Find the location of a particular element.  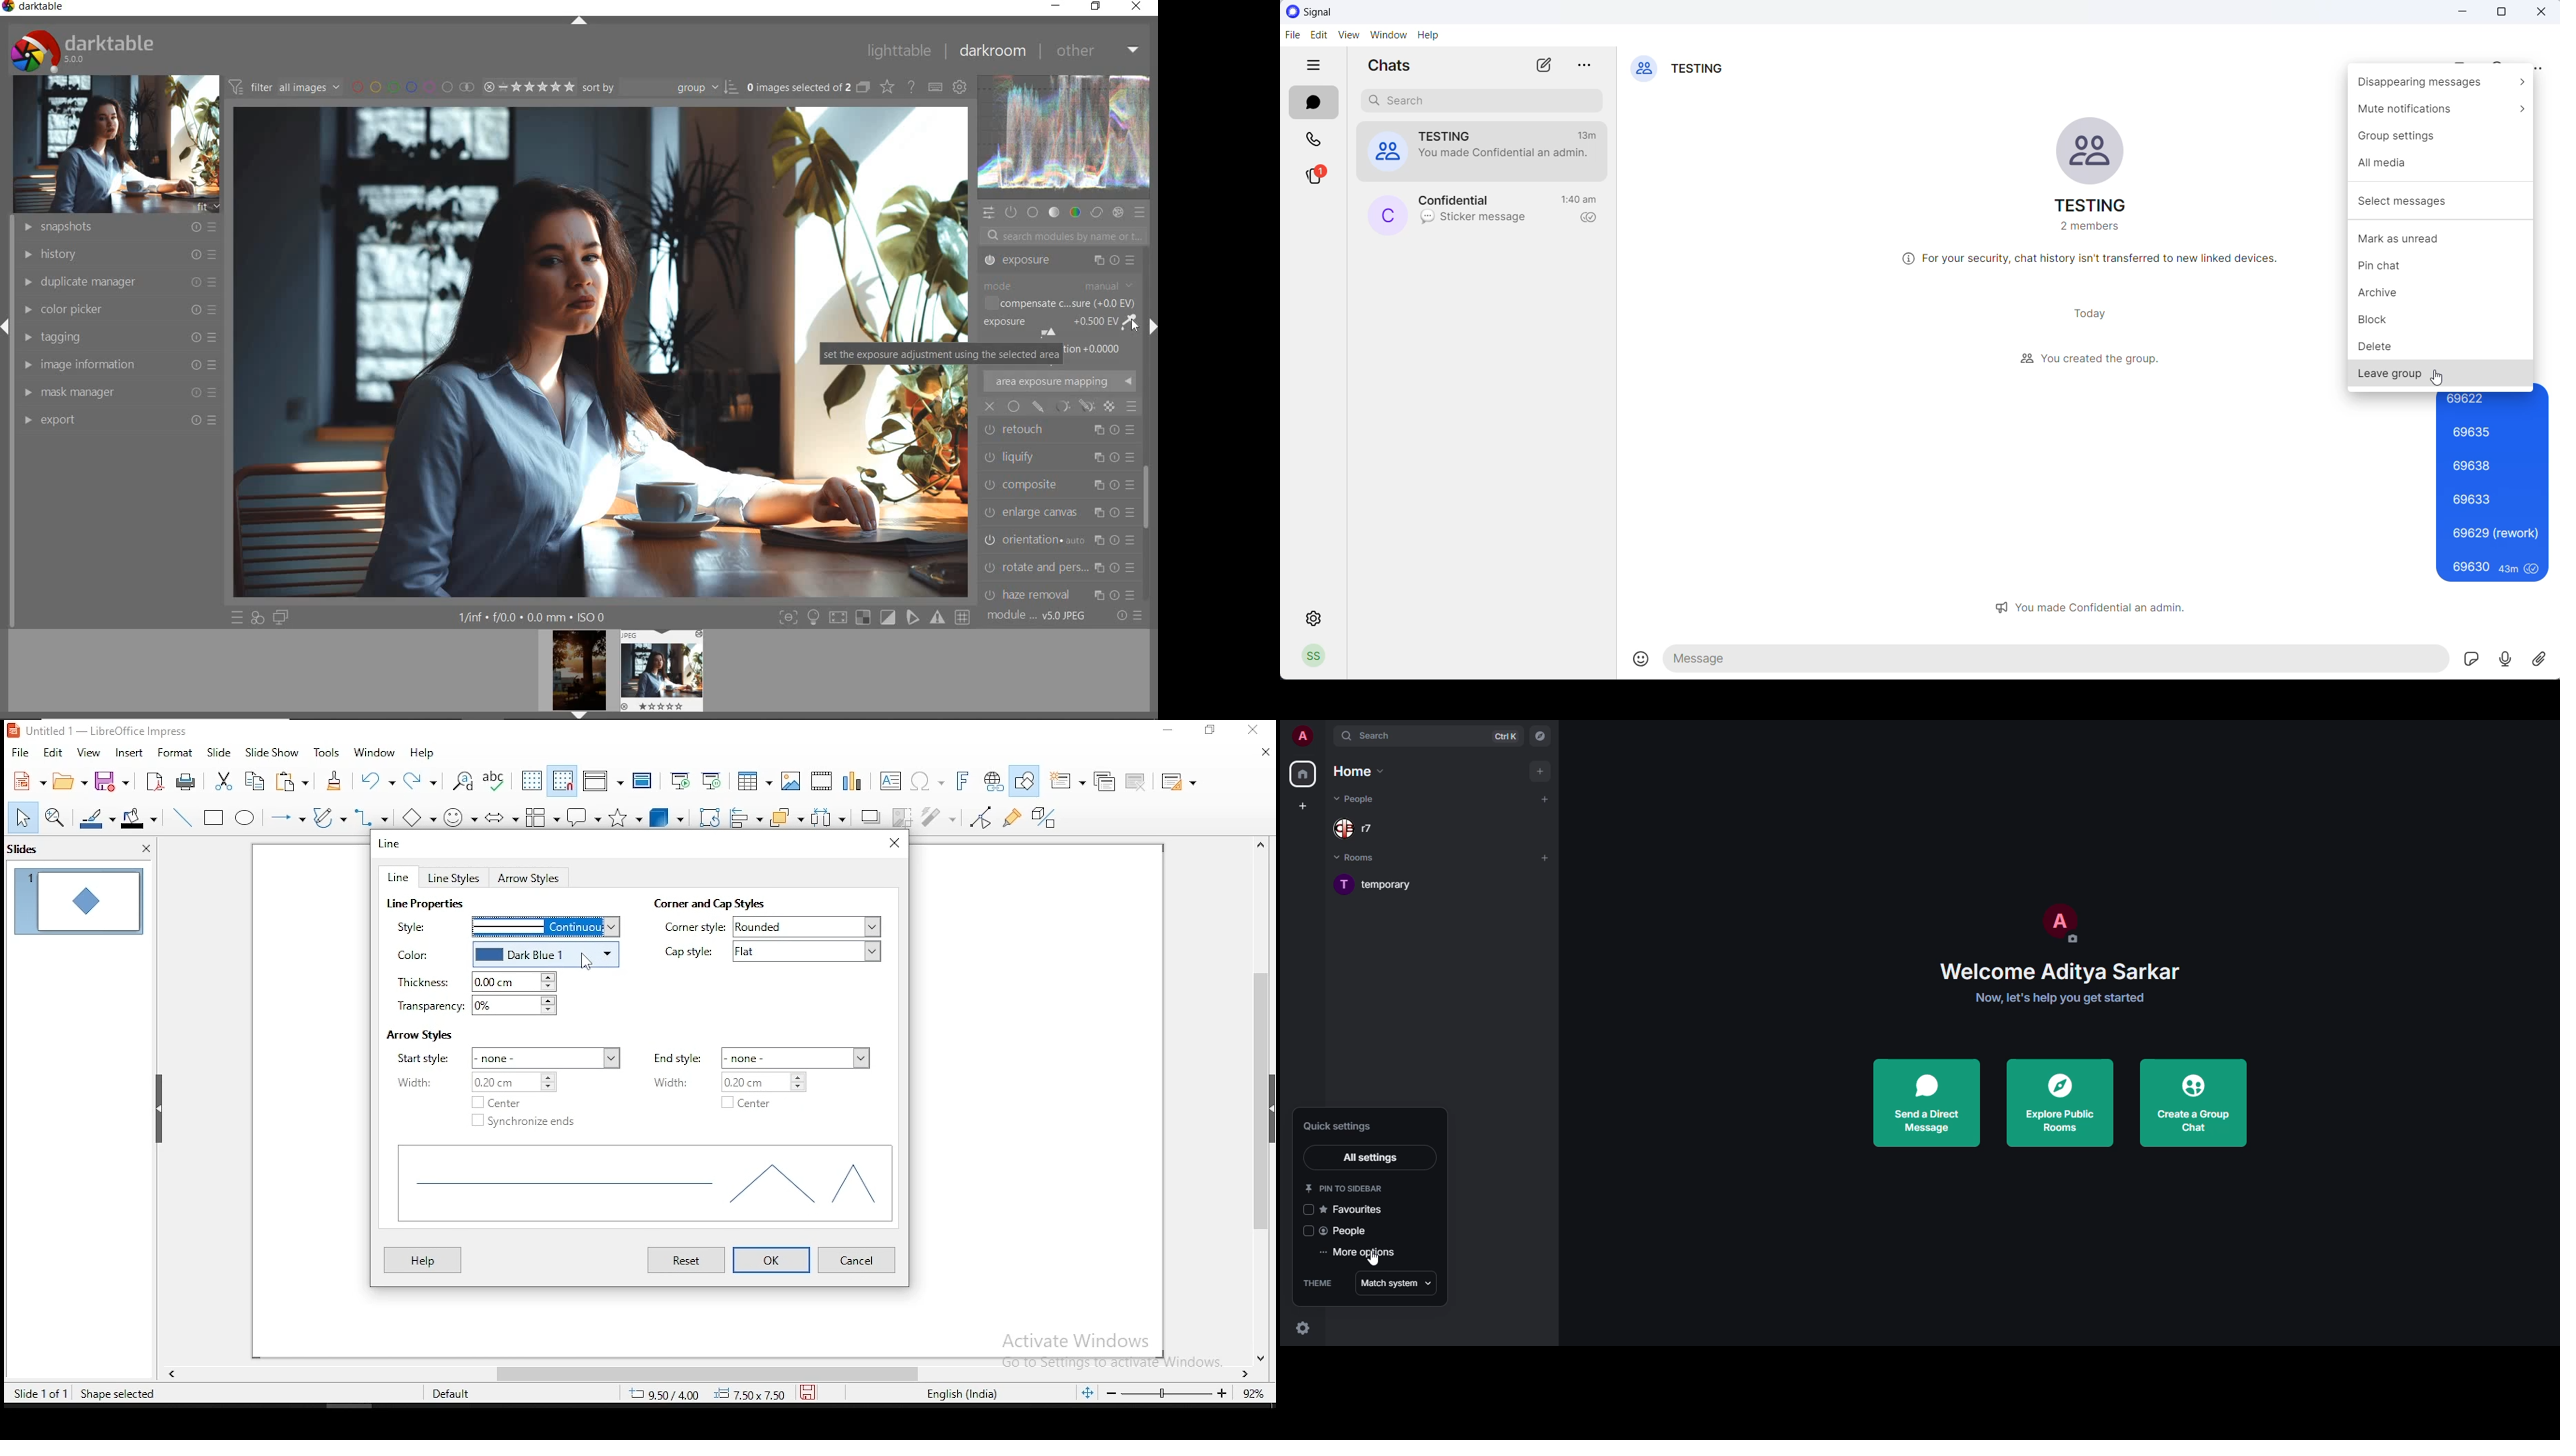

WAVEFORM is located at coordinates (1066, 137).